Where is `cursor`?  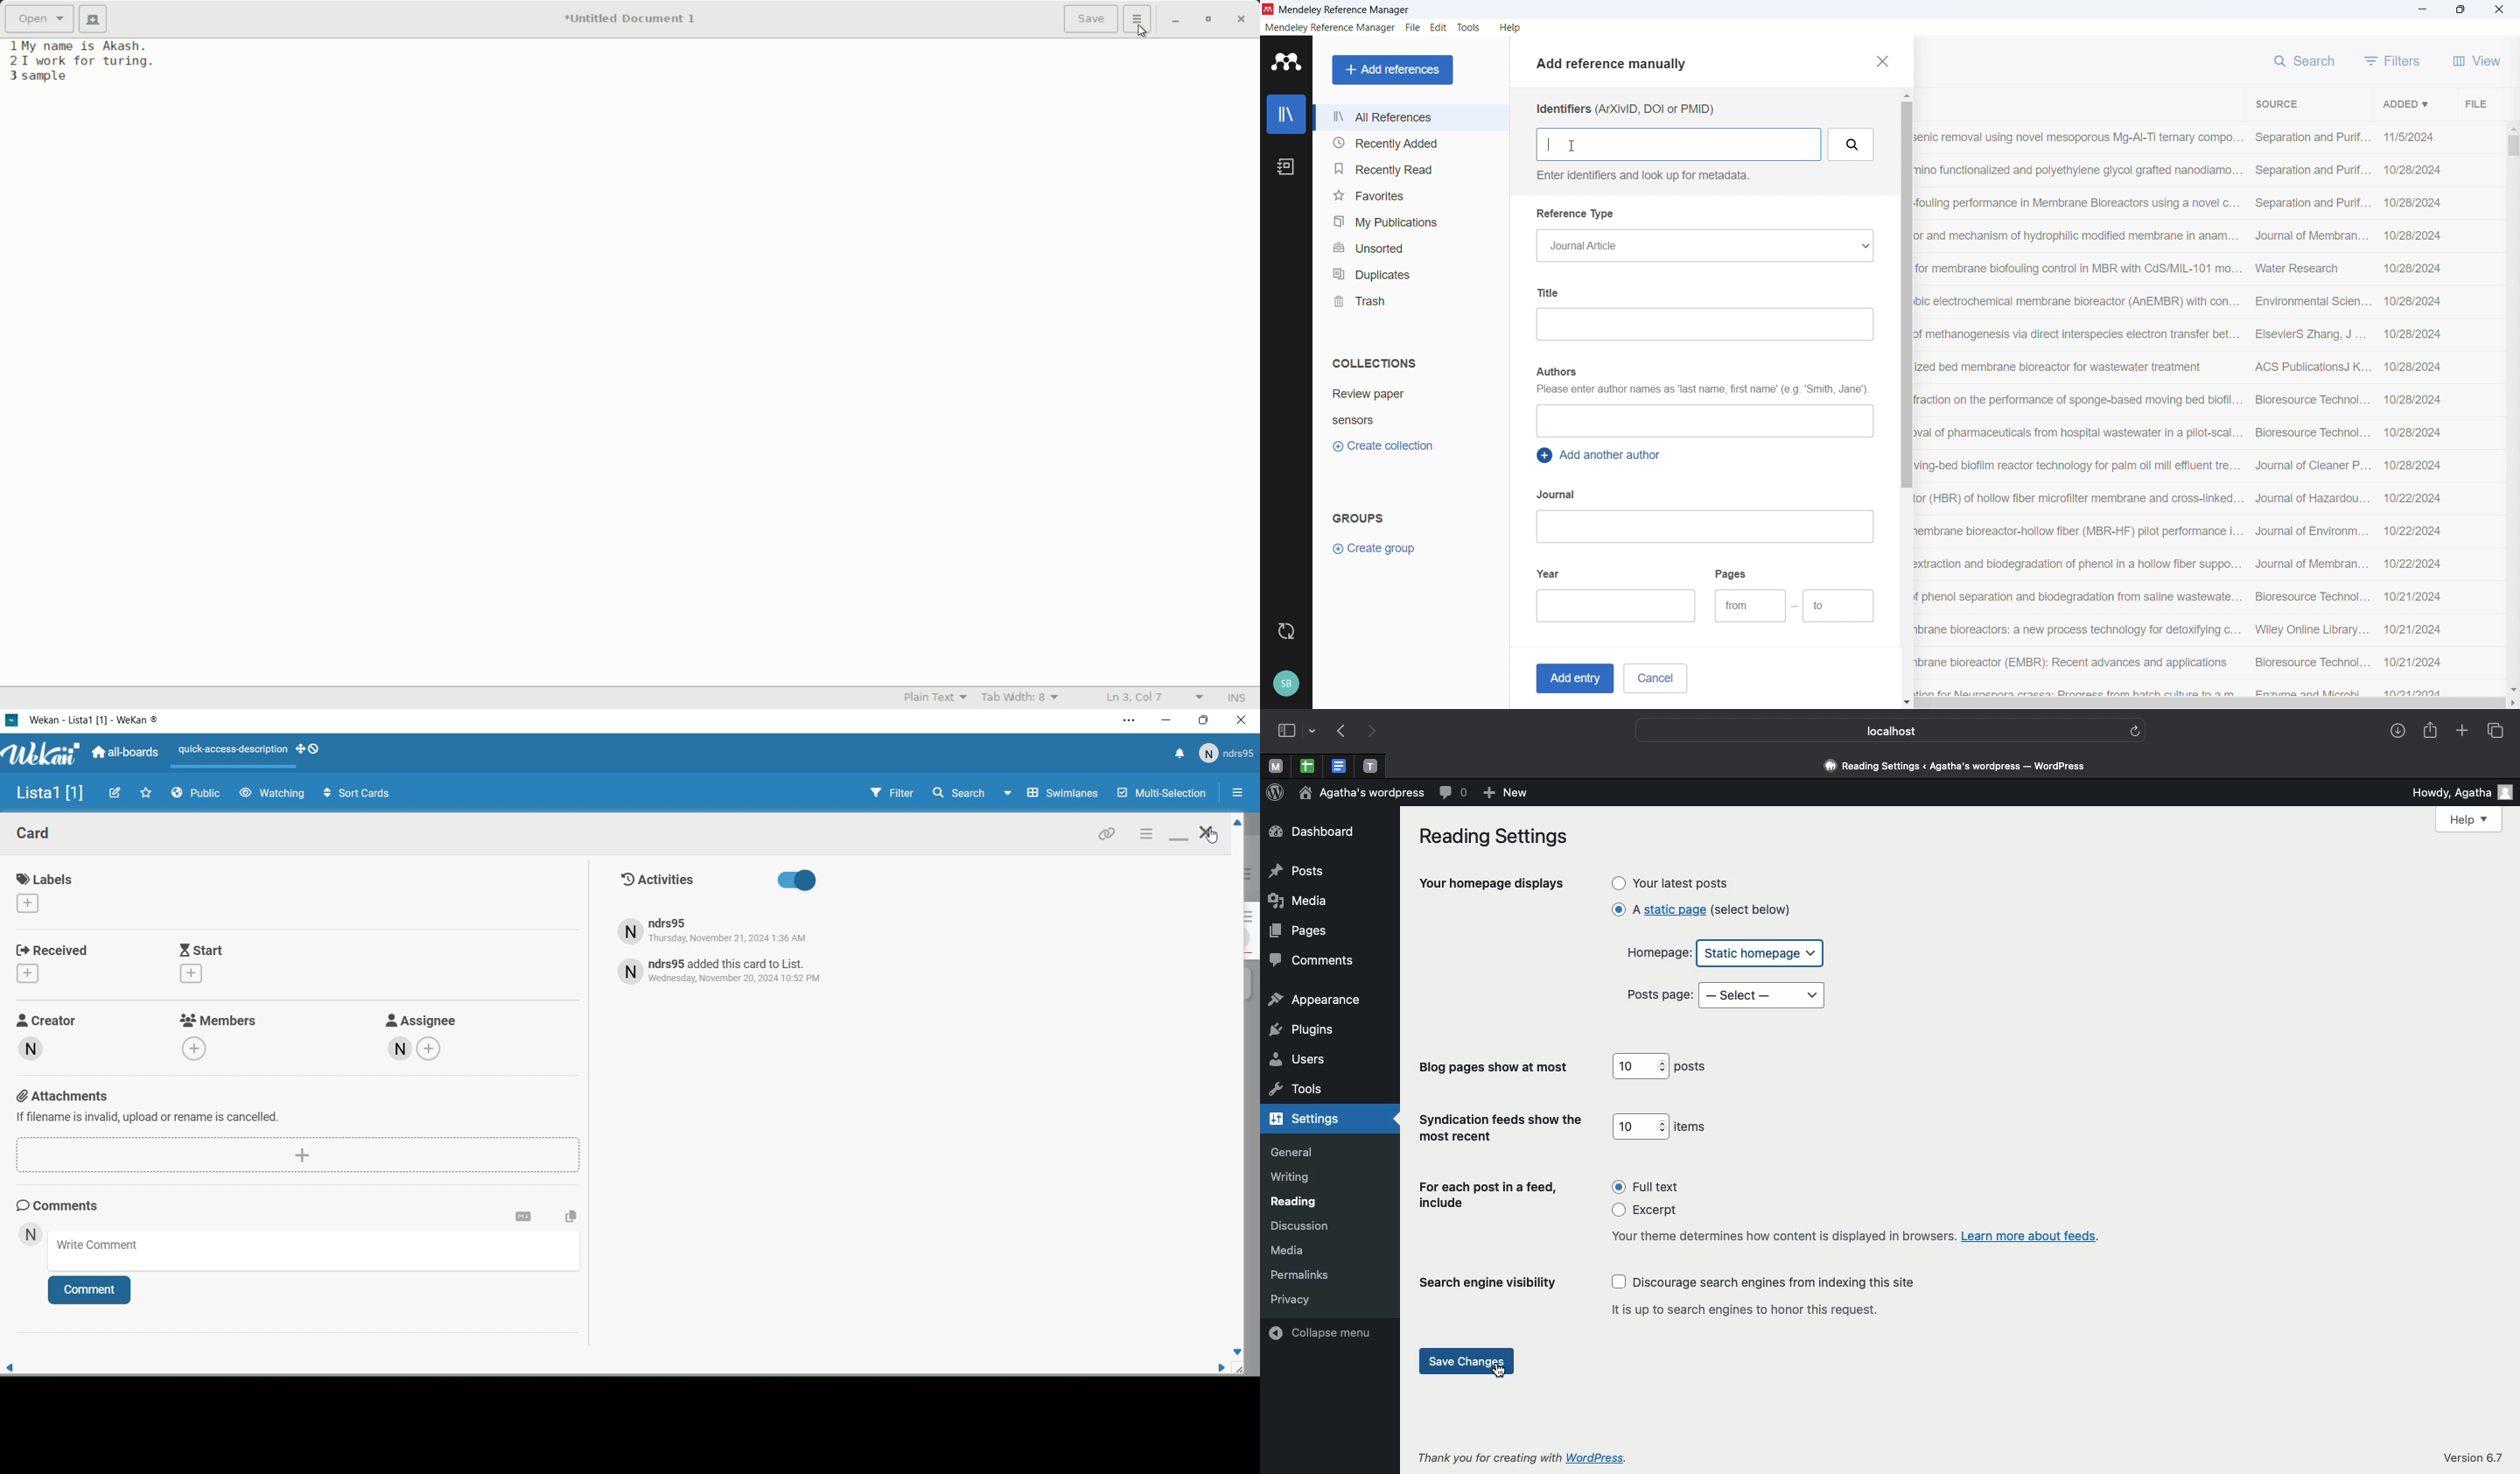
cursor is located at coordinates (1570, 146).